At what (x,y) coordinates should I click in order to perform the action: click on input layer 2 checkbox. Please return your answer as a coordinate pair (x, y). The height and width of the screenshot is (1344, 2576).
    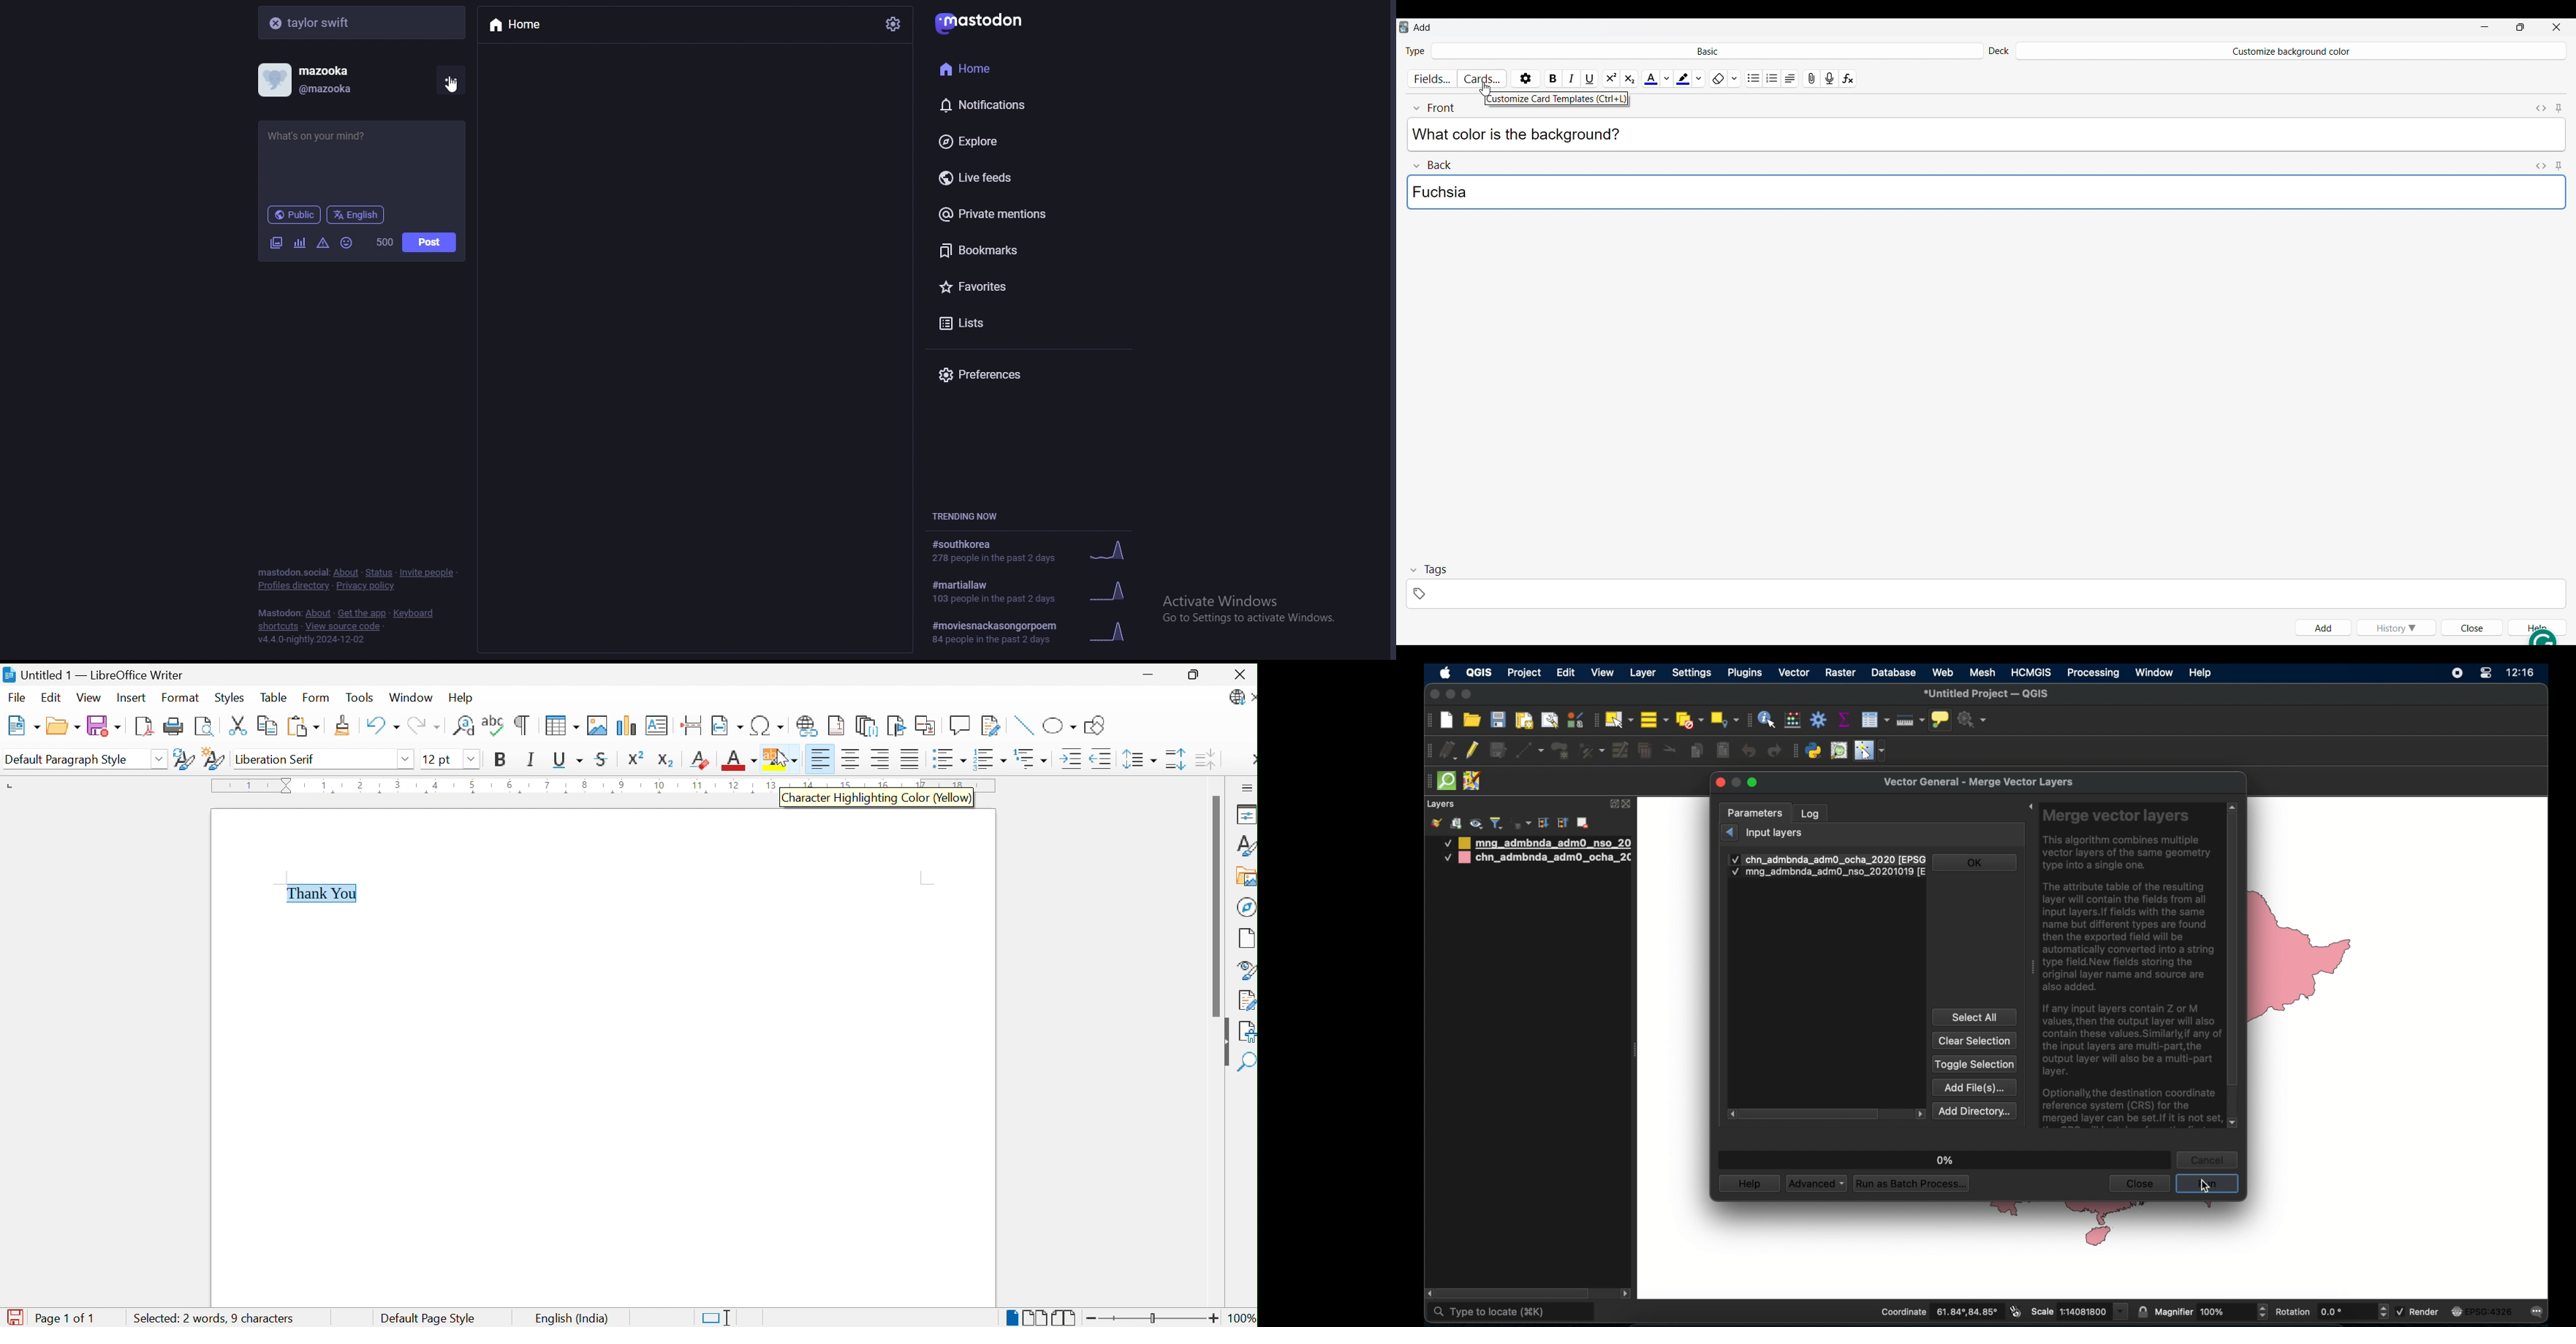
    Looking at the image, I should click on (1829, 874).